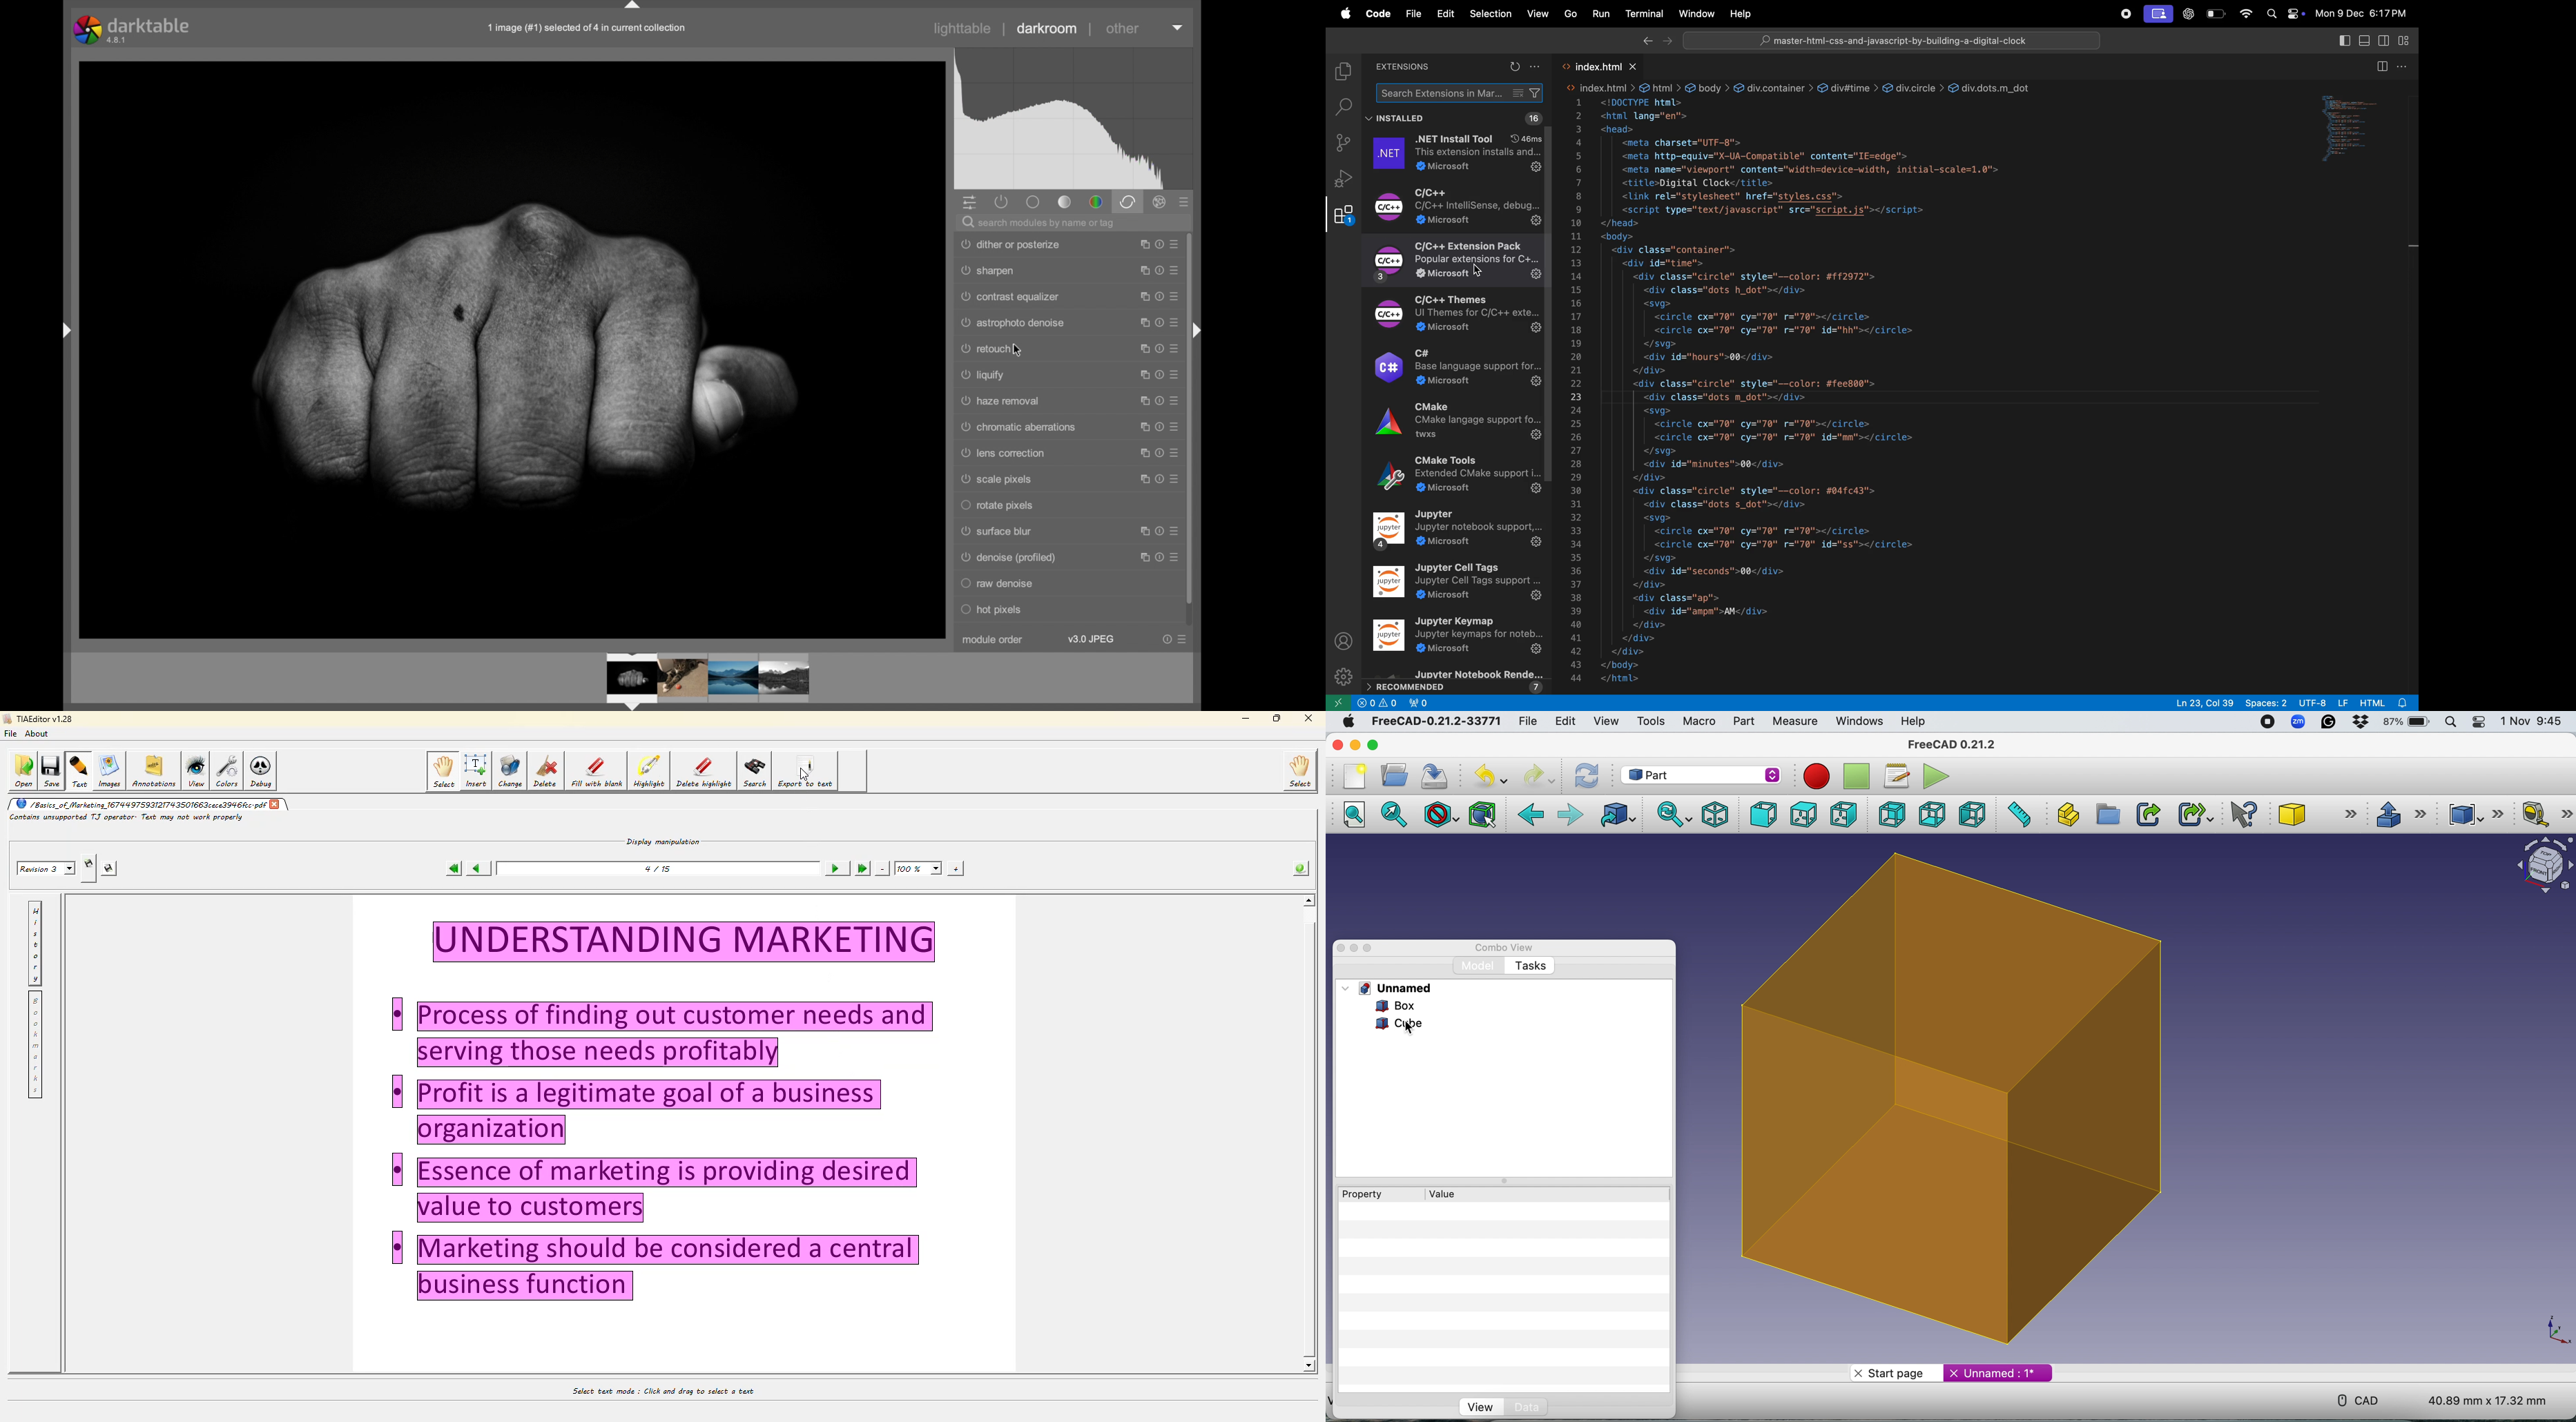 The image size is (2576, 1428). Describe the element at coordinates (133, 30) in the screenshot. I see `darktable` at that location.